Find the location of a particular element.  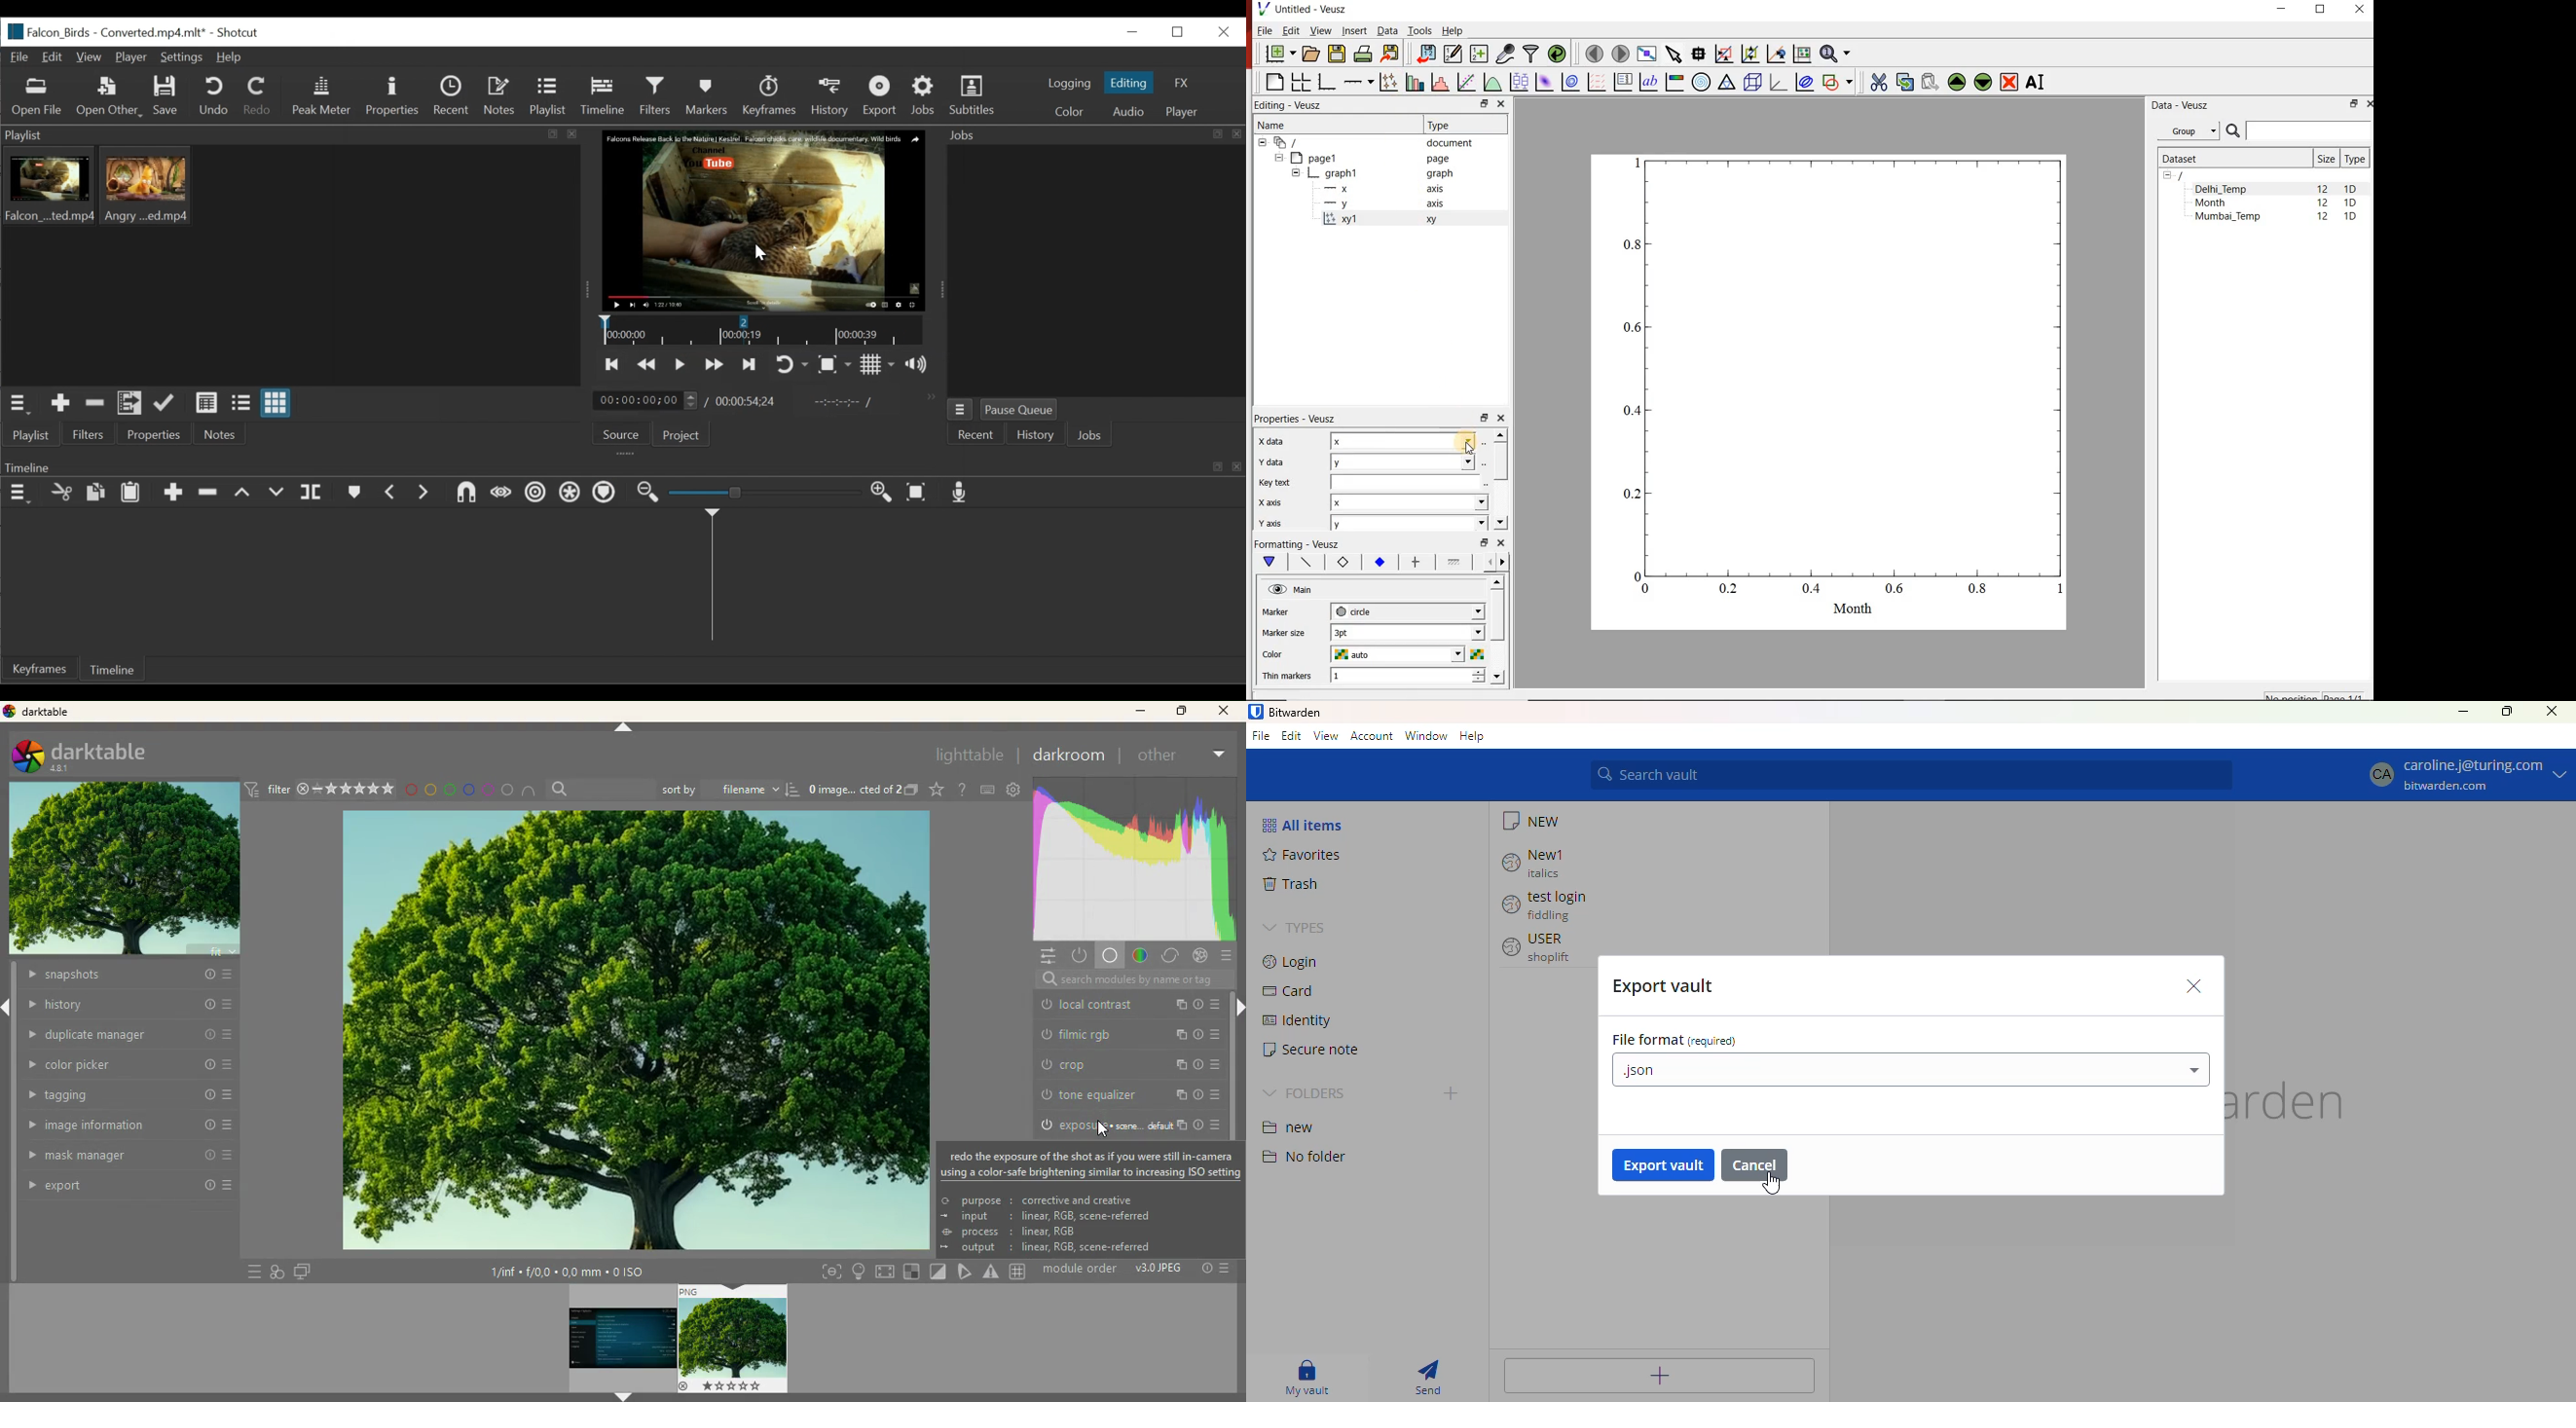

effect is located at coordinates (1201, 957).